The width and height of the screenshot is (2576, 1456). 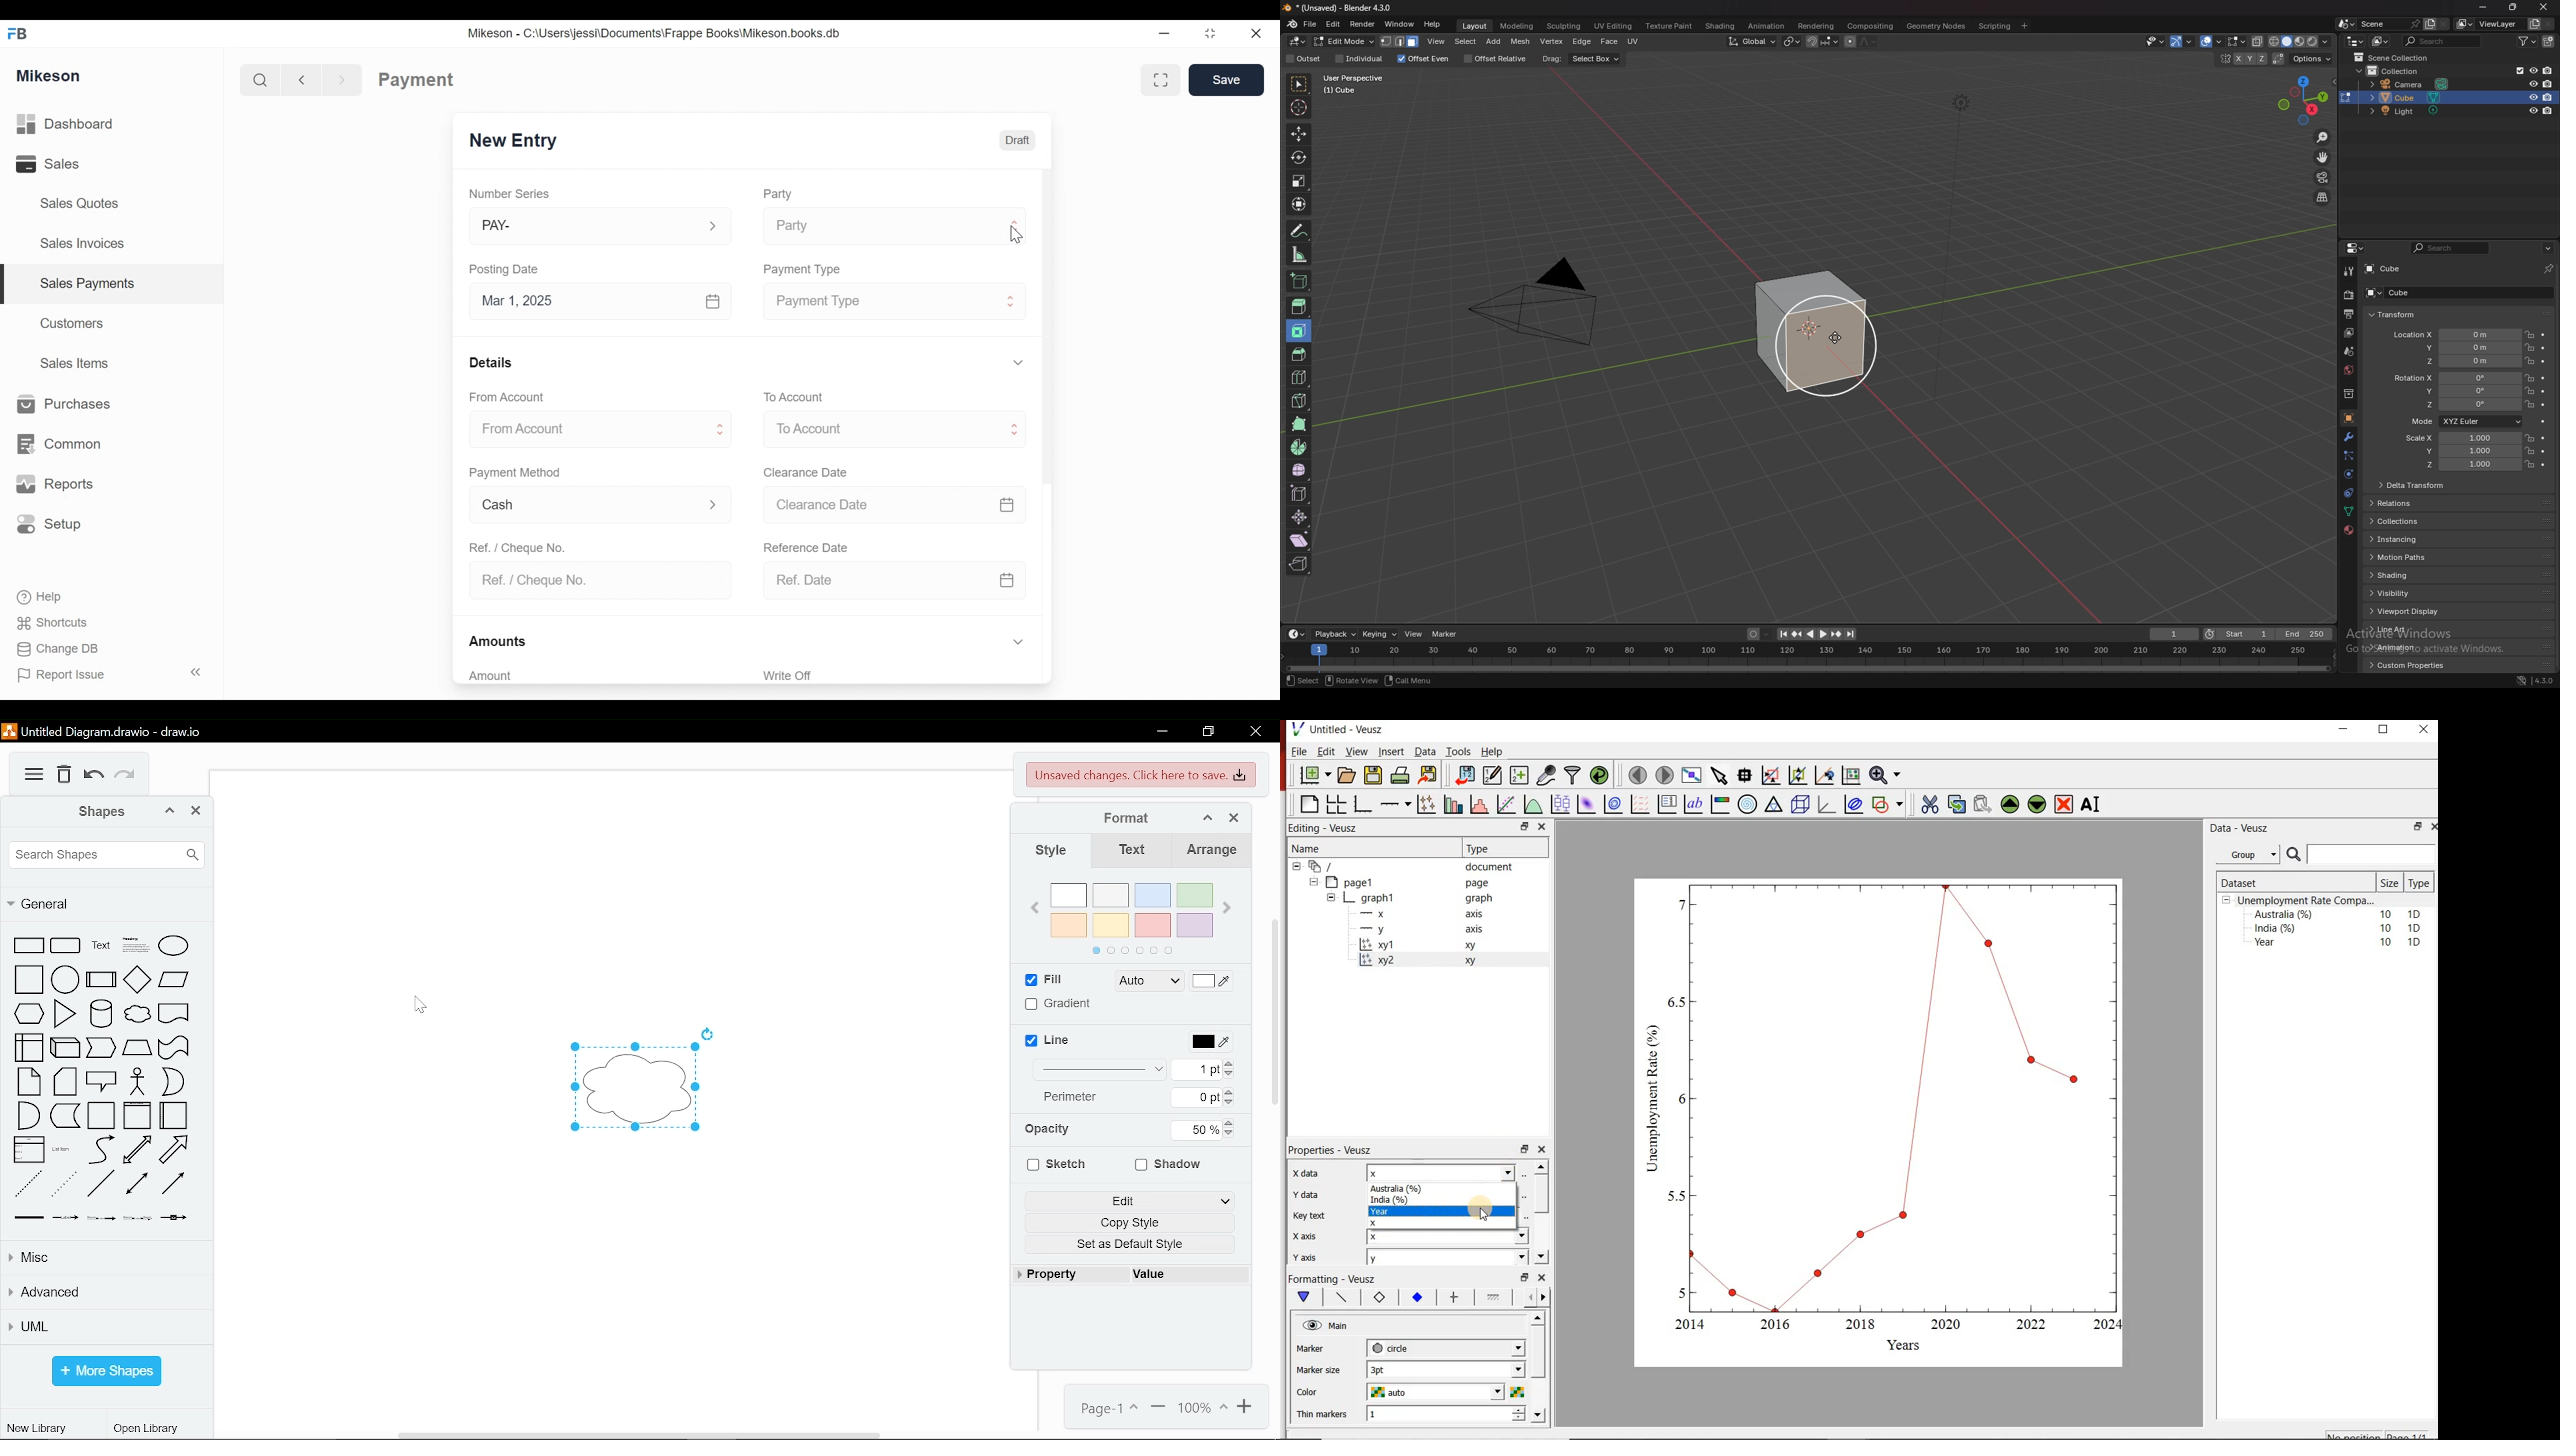 I want to click on restore down, so click(x=1208, y=731).